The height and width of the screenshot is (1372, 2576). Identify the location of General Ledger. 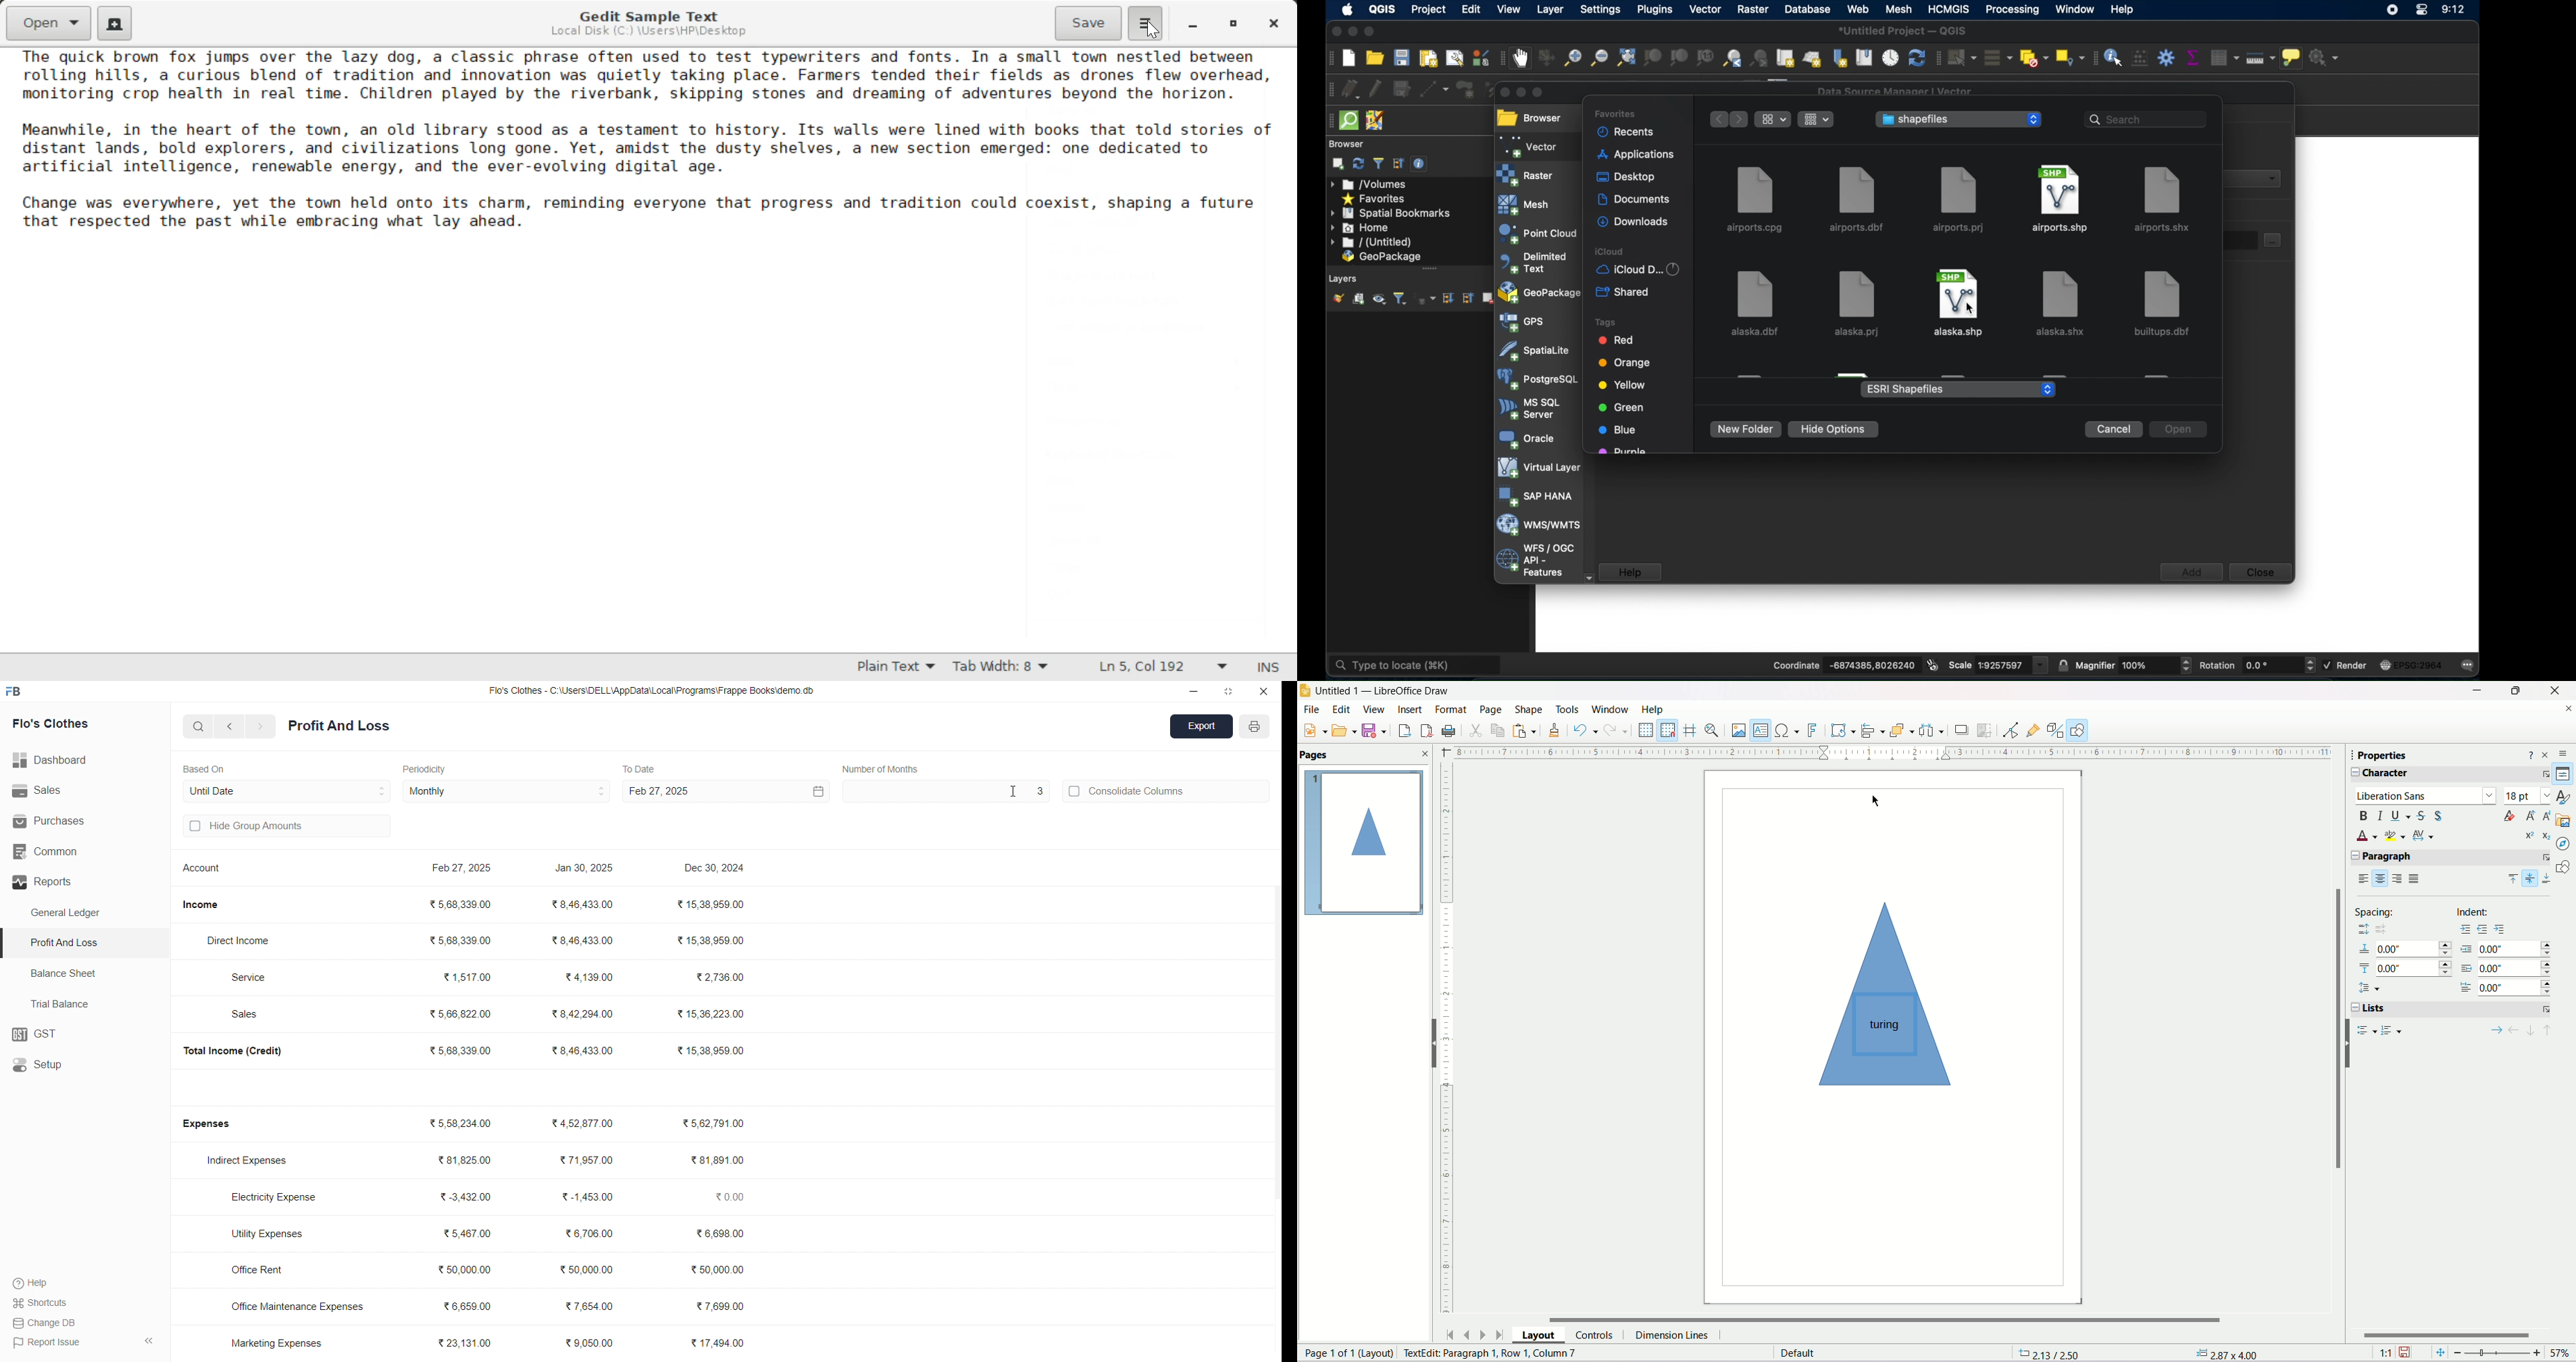
(73, 913).